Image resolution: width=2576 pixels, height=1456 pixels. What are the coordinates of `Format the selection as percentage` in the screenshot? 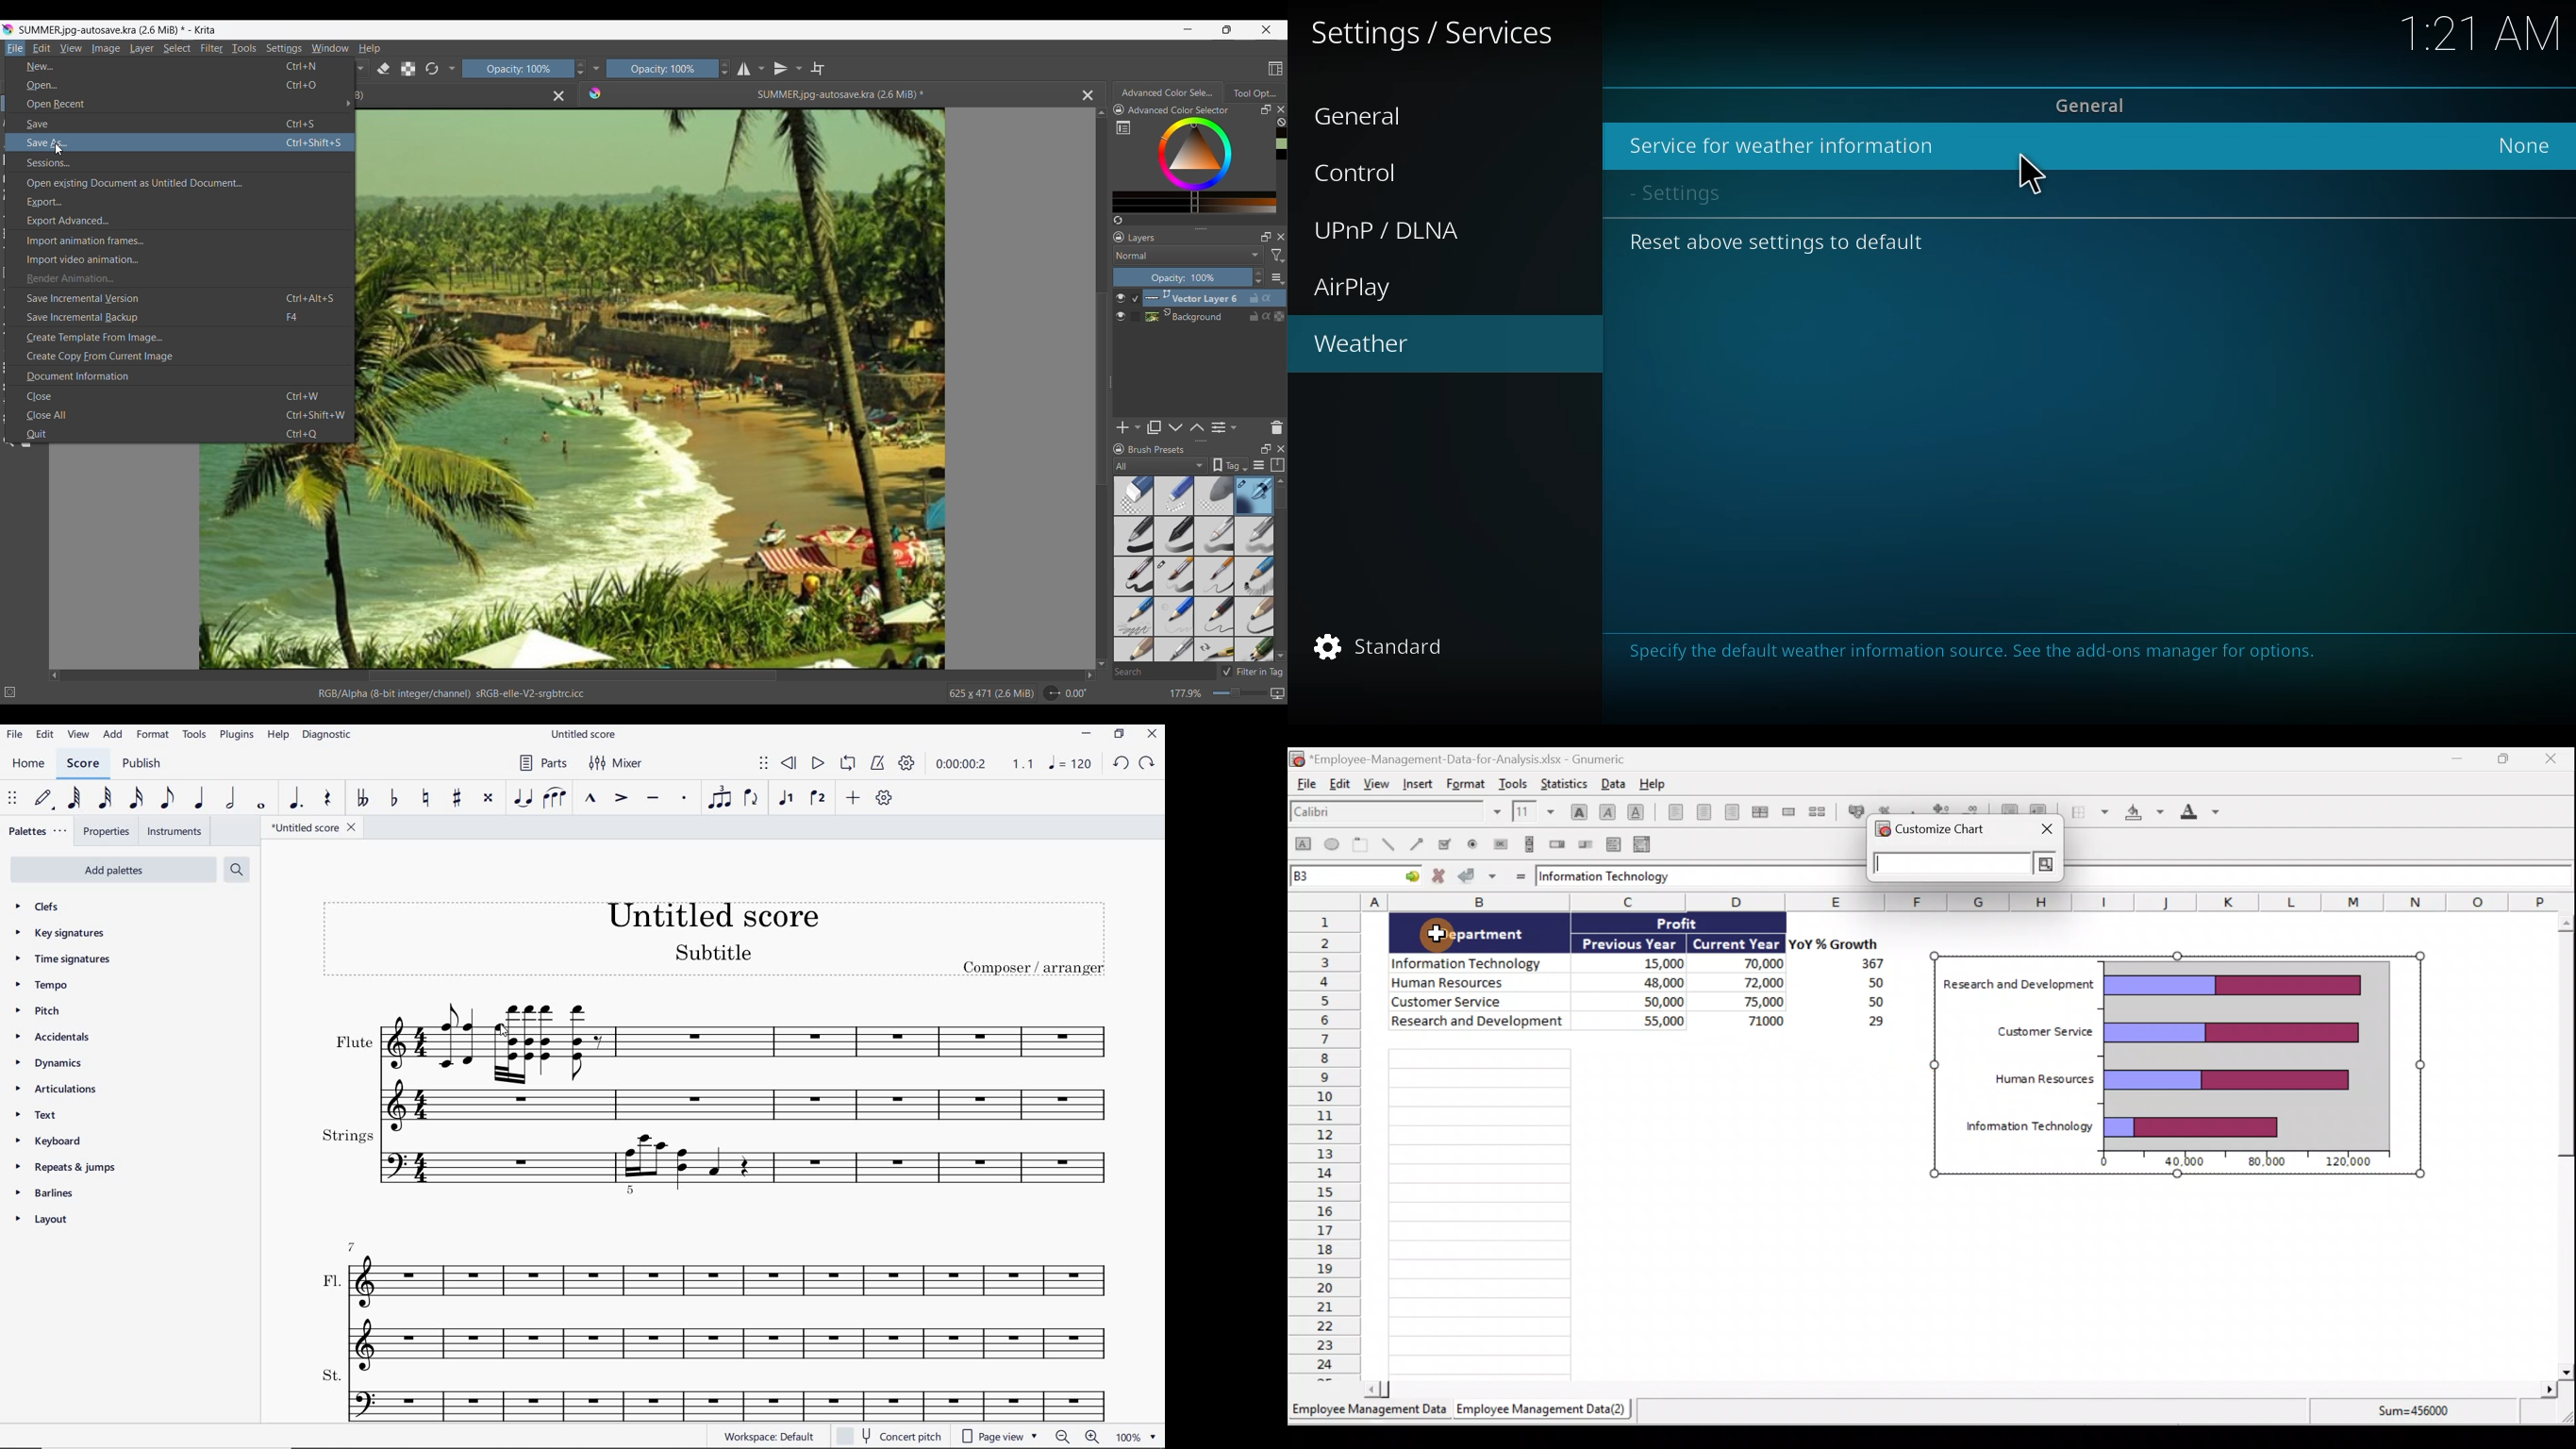 It's located at (1884, 809).